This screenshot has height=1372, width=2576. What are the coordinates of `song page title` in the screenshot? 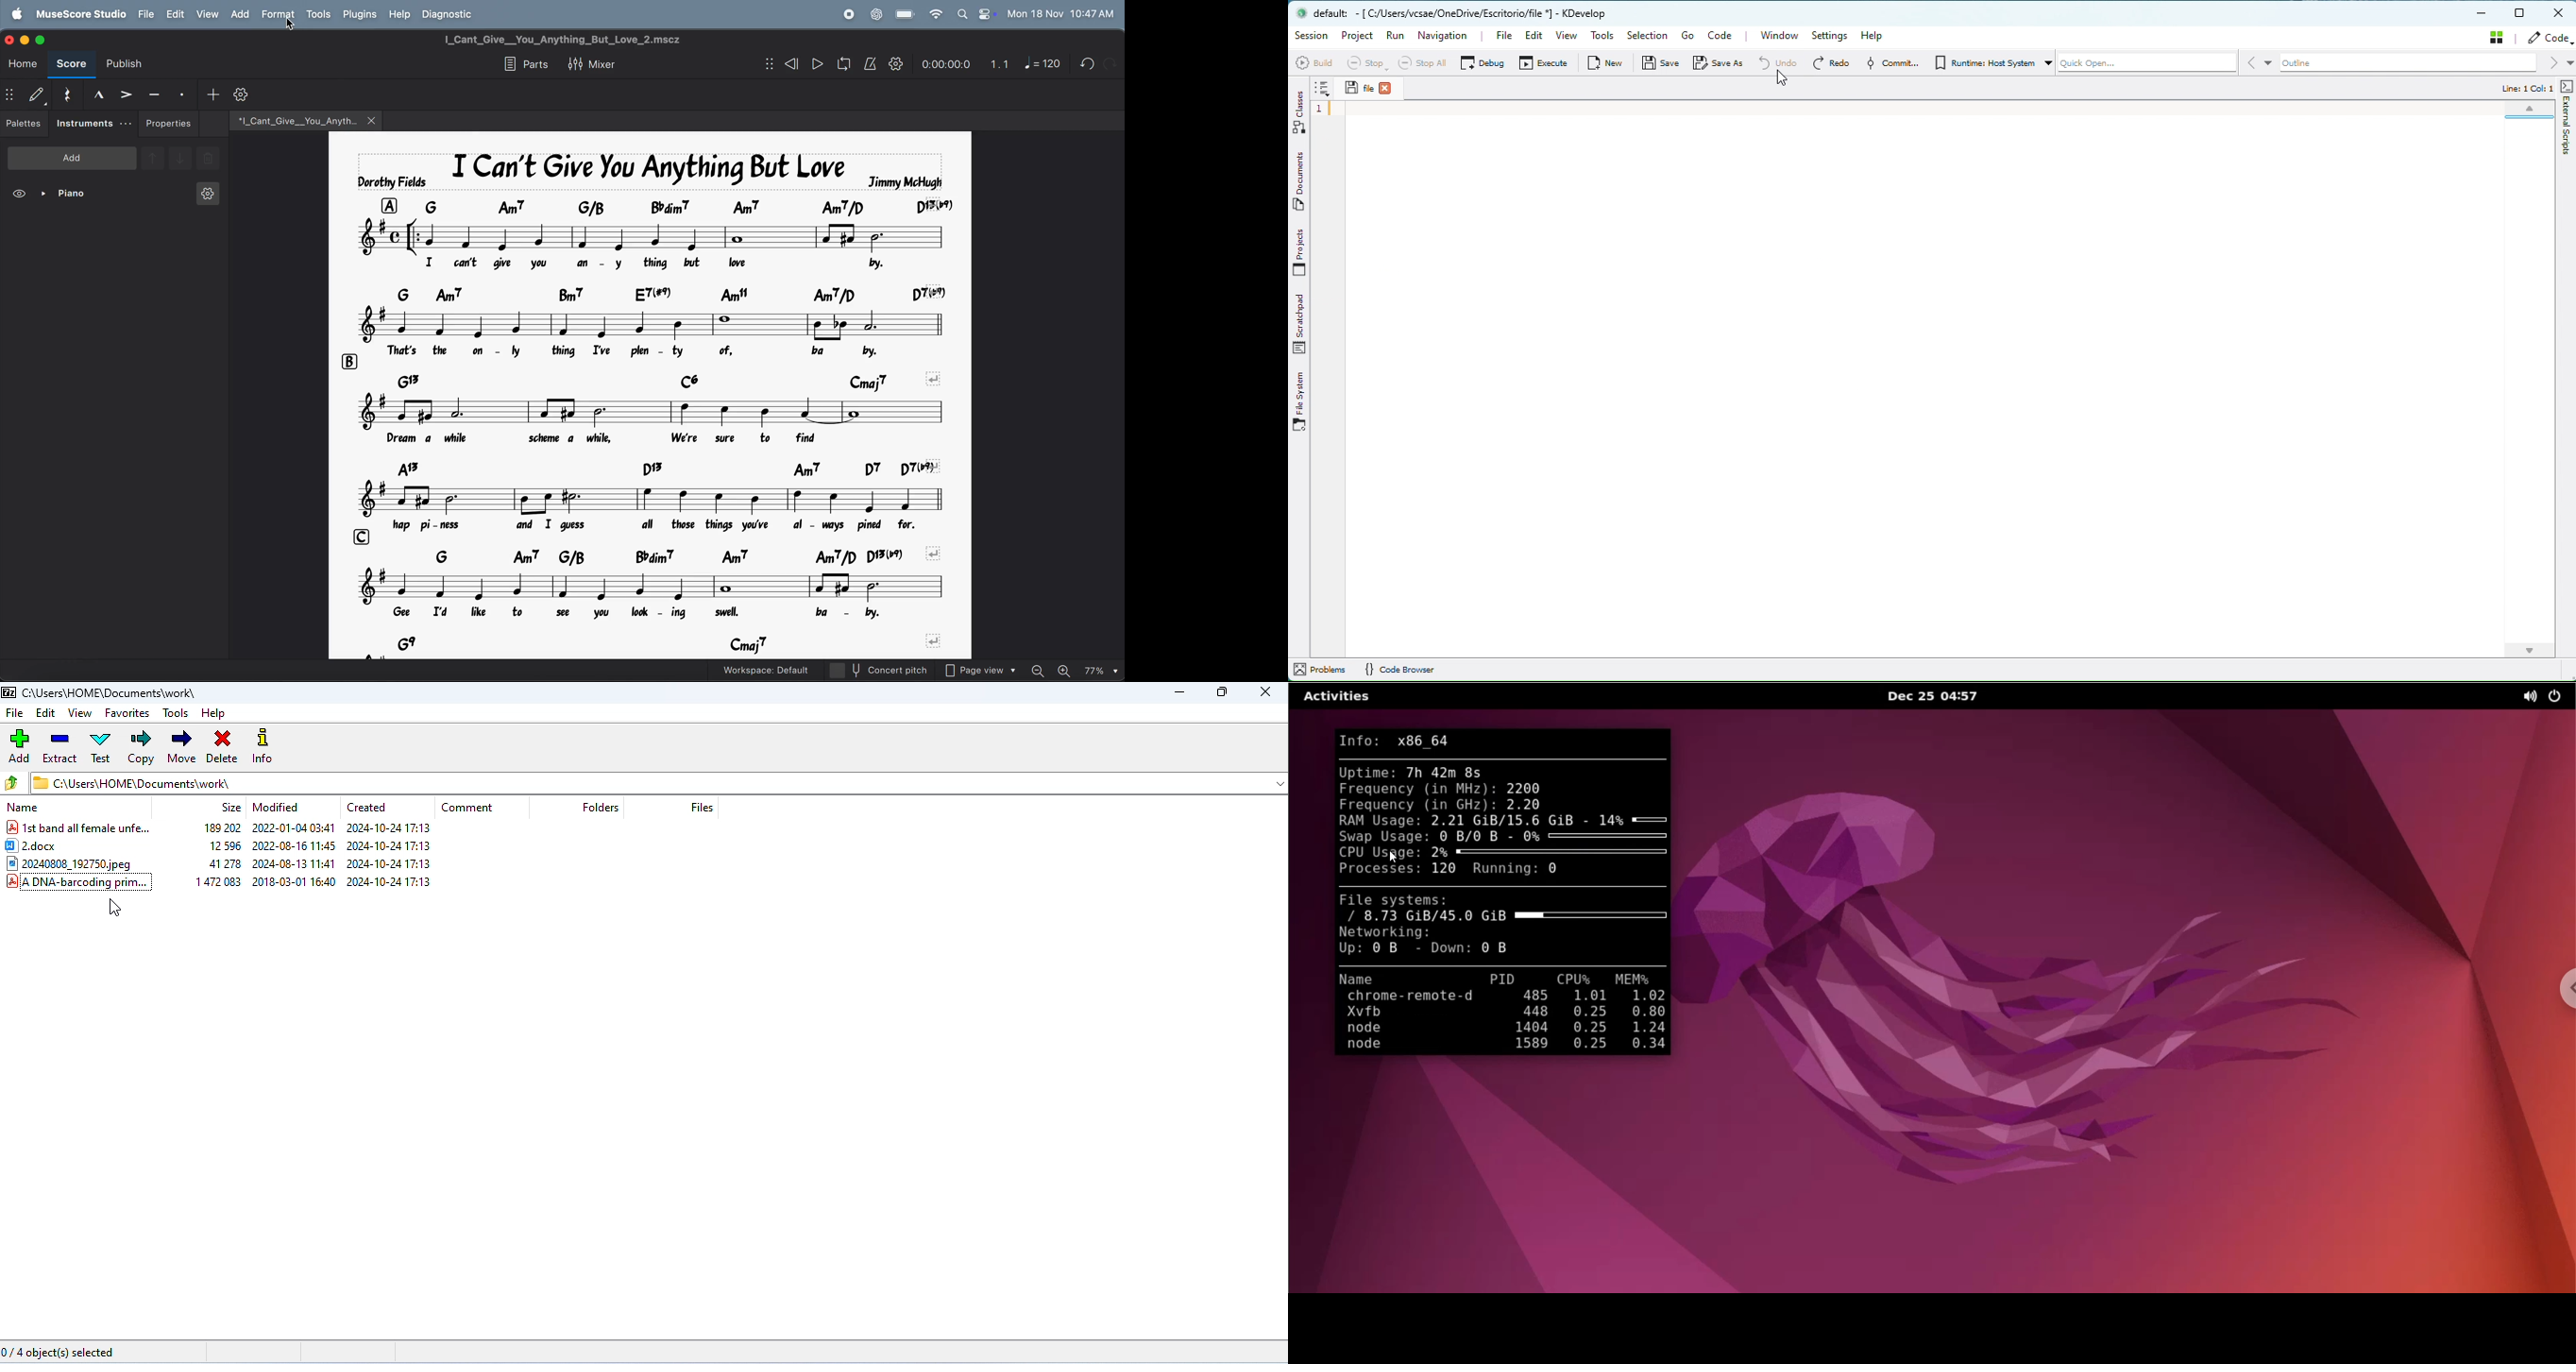 It's located at (579, 40).